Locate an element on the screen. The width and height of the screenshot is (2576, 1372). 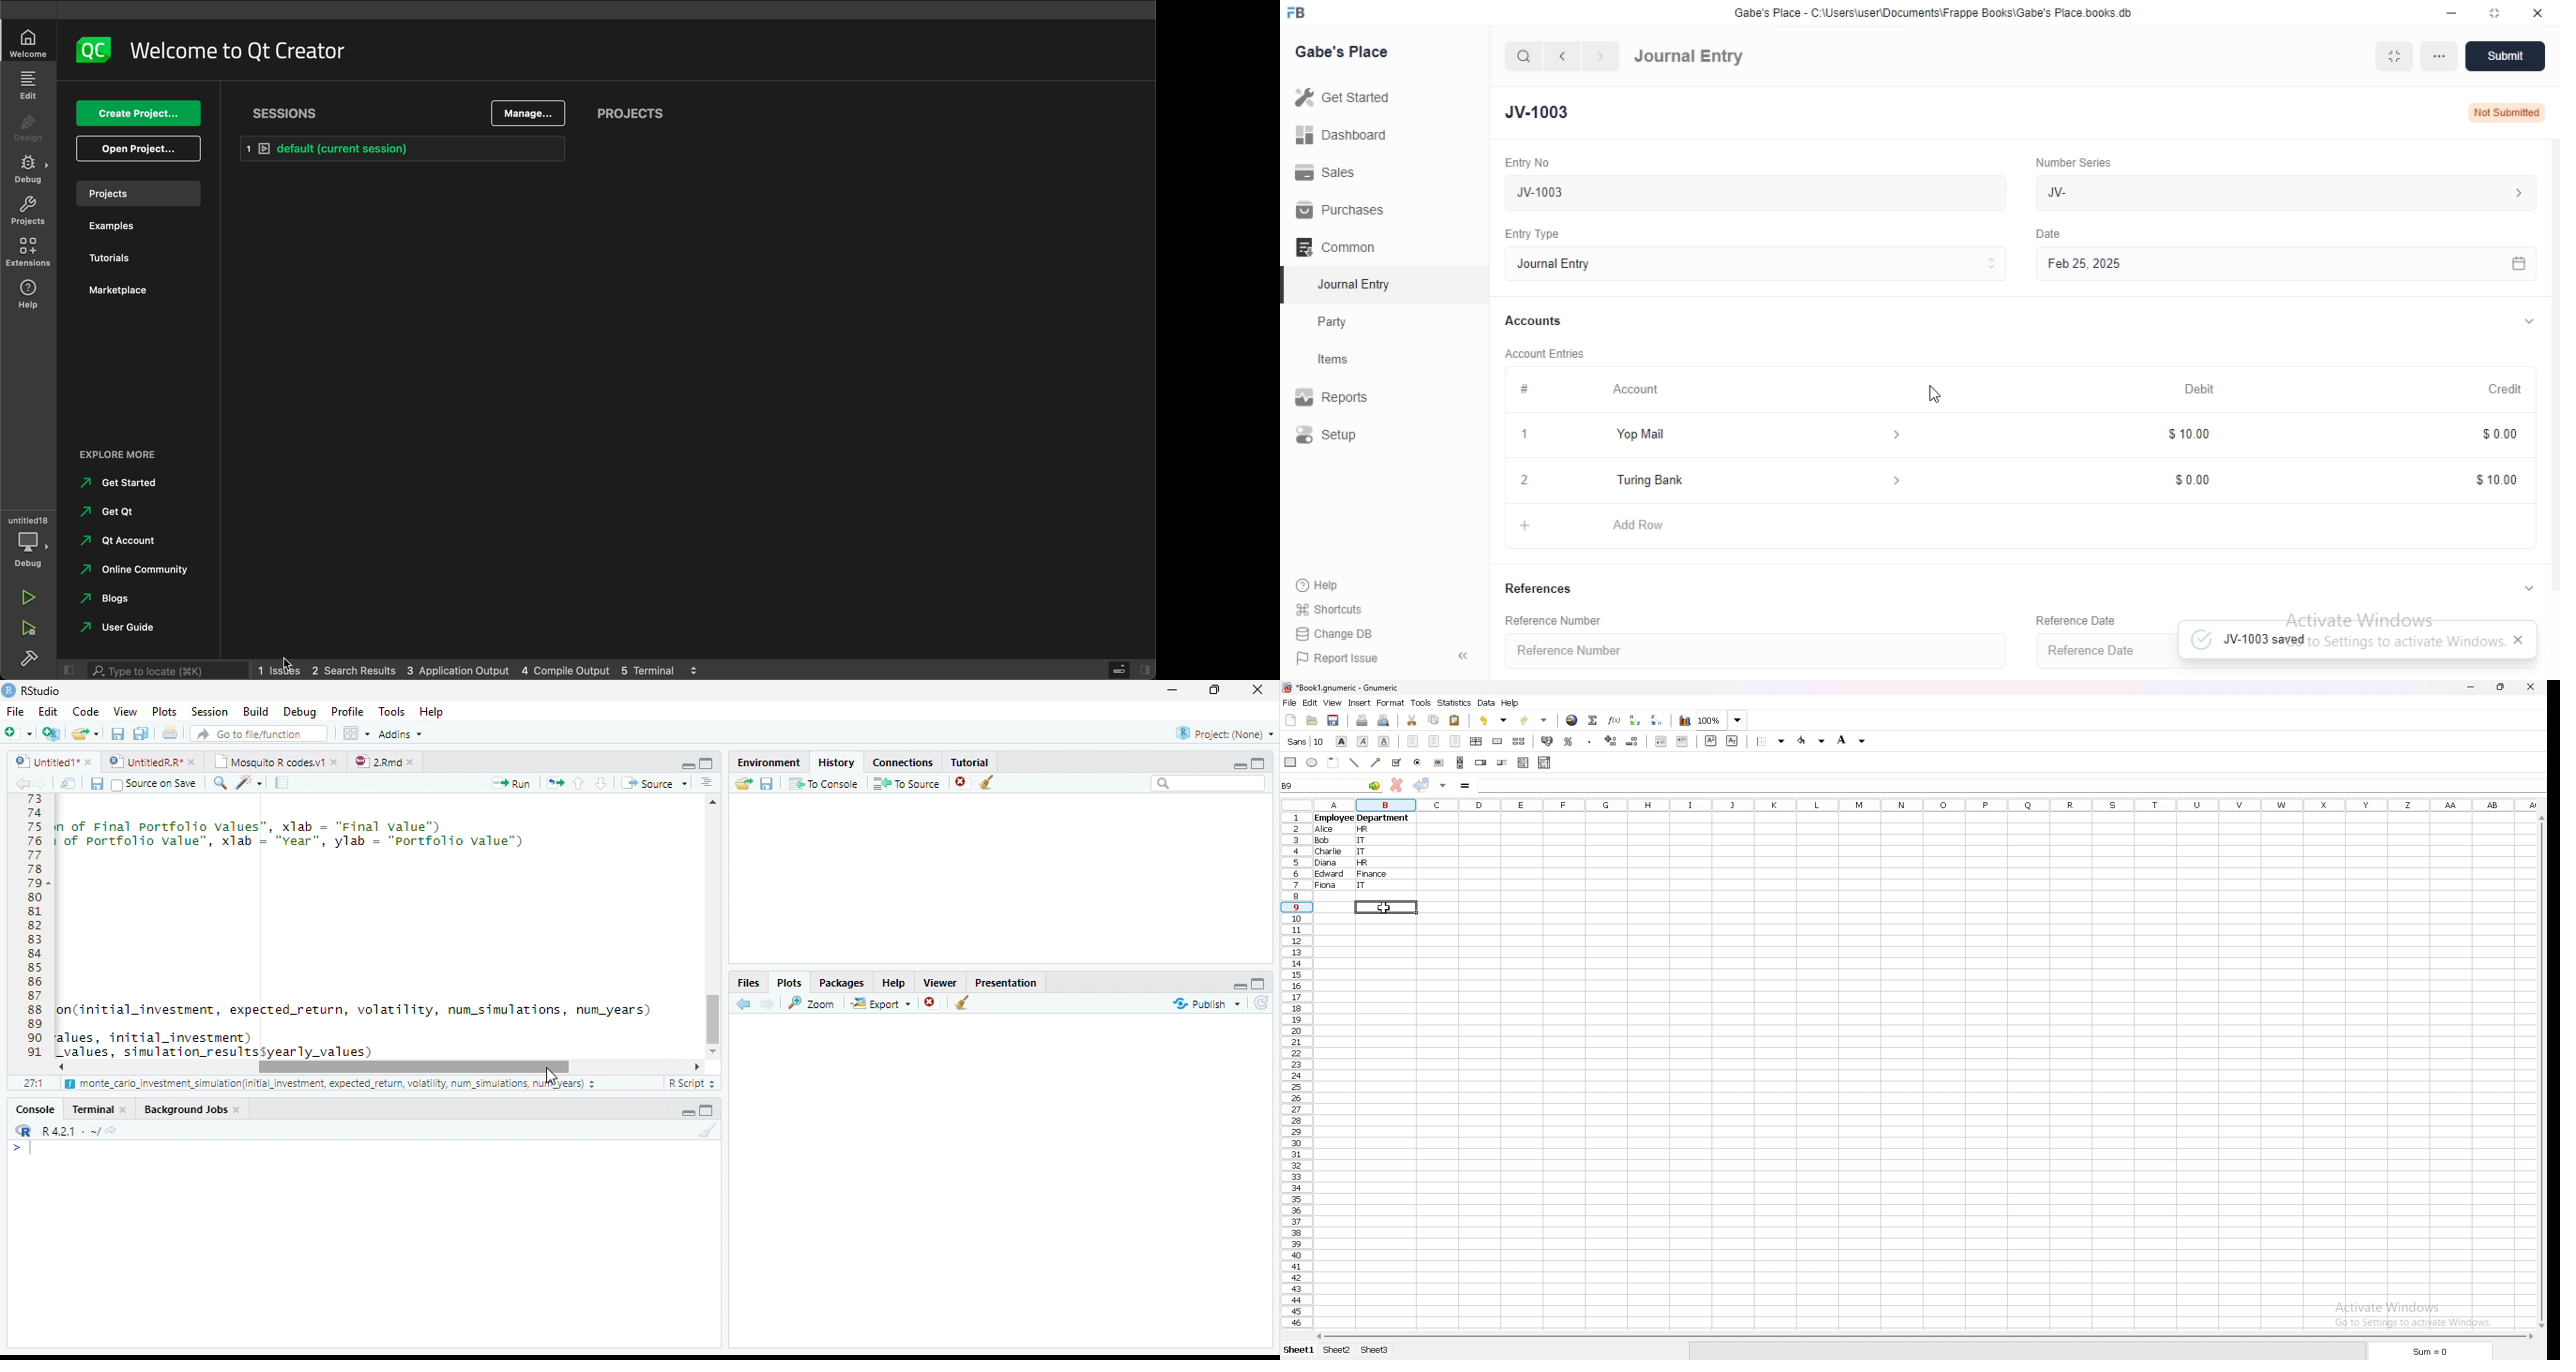
JV-1003 SAVED is located at coordinates (2335, 641).